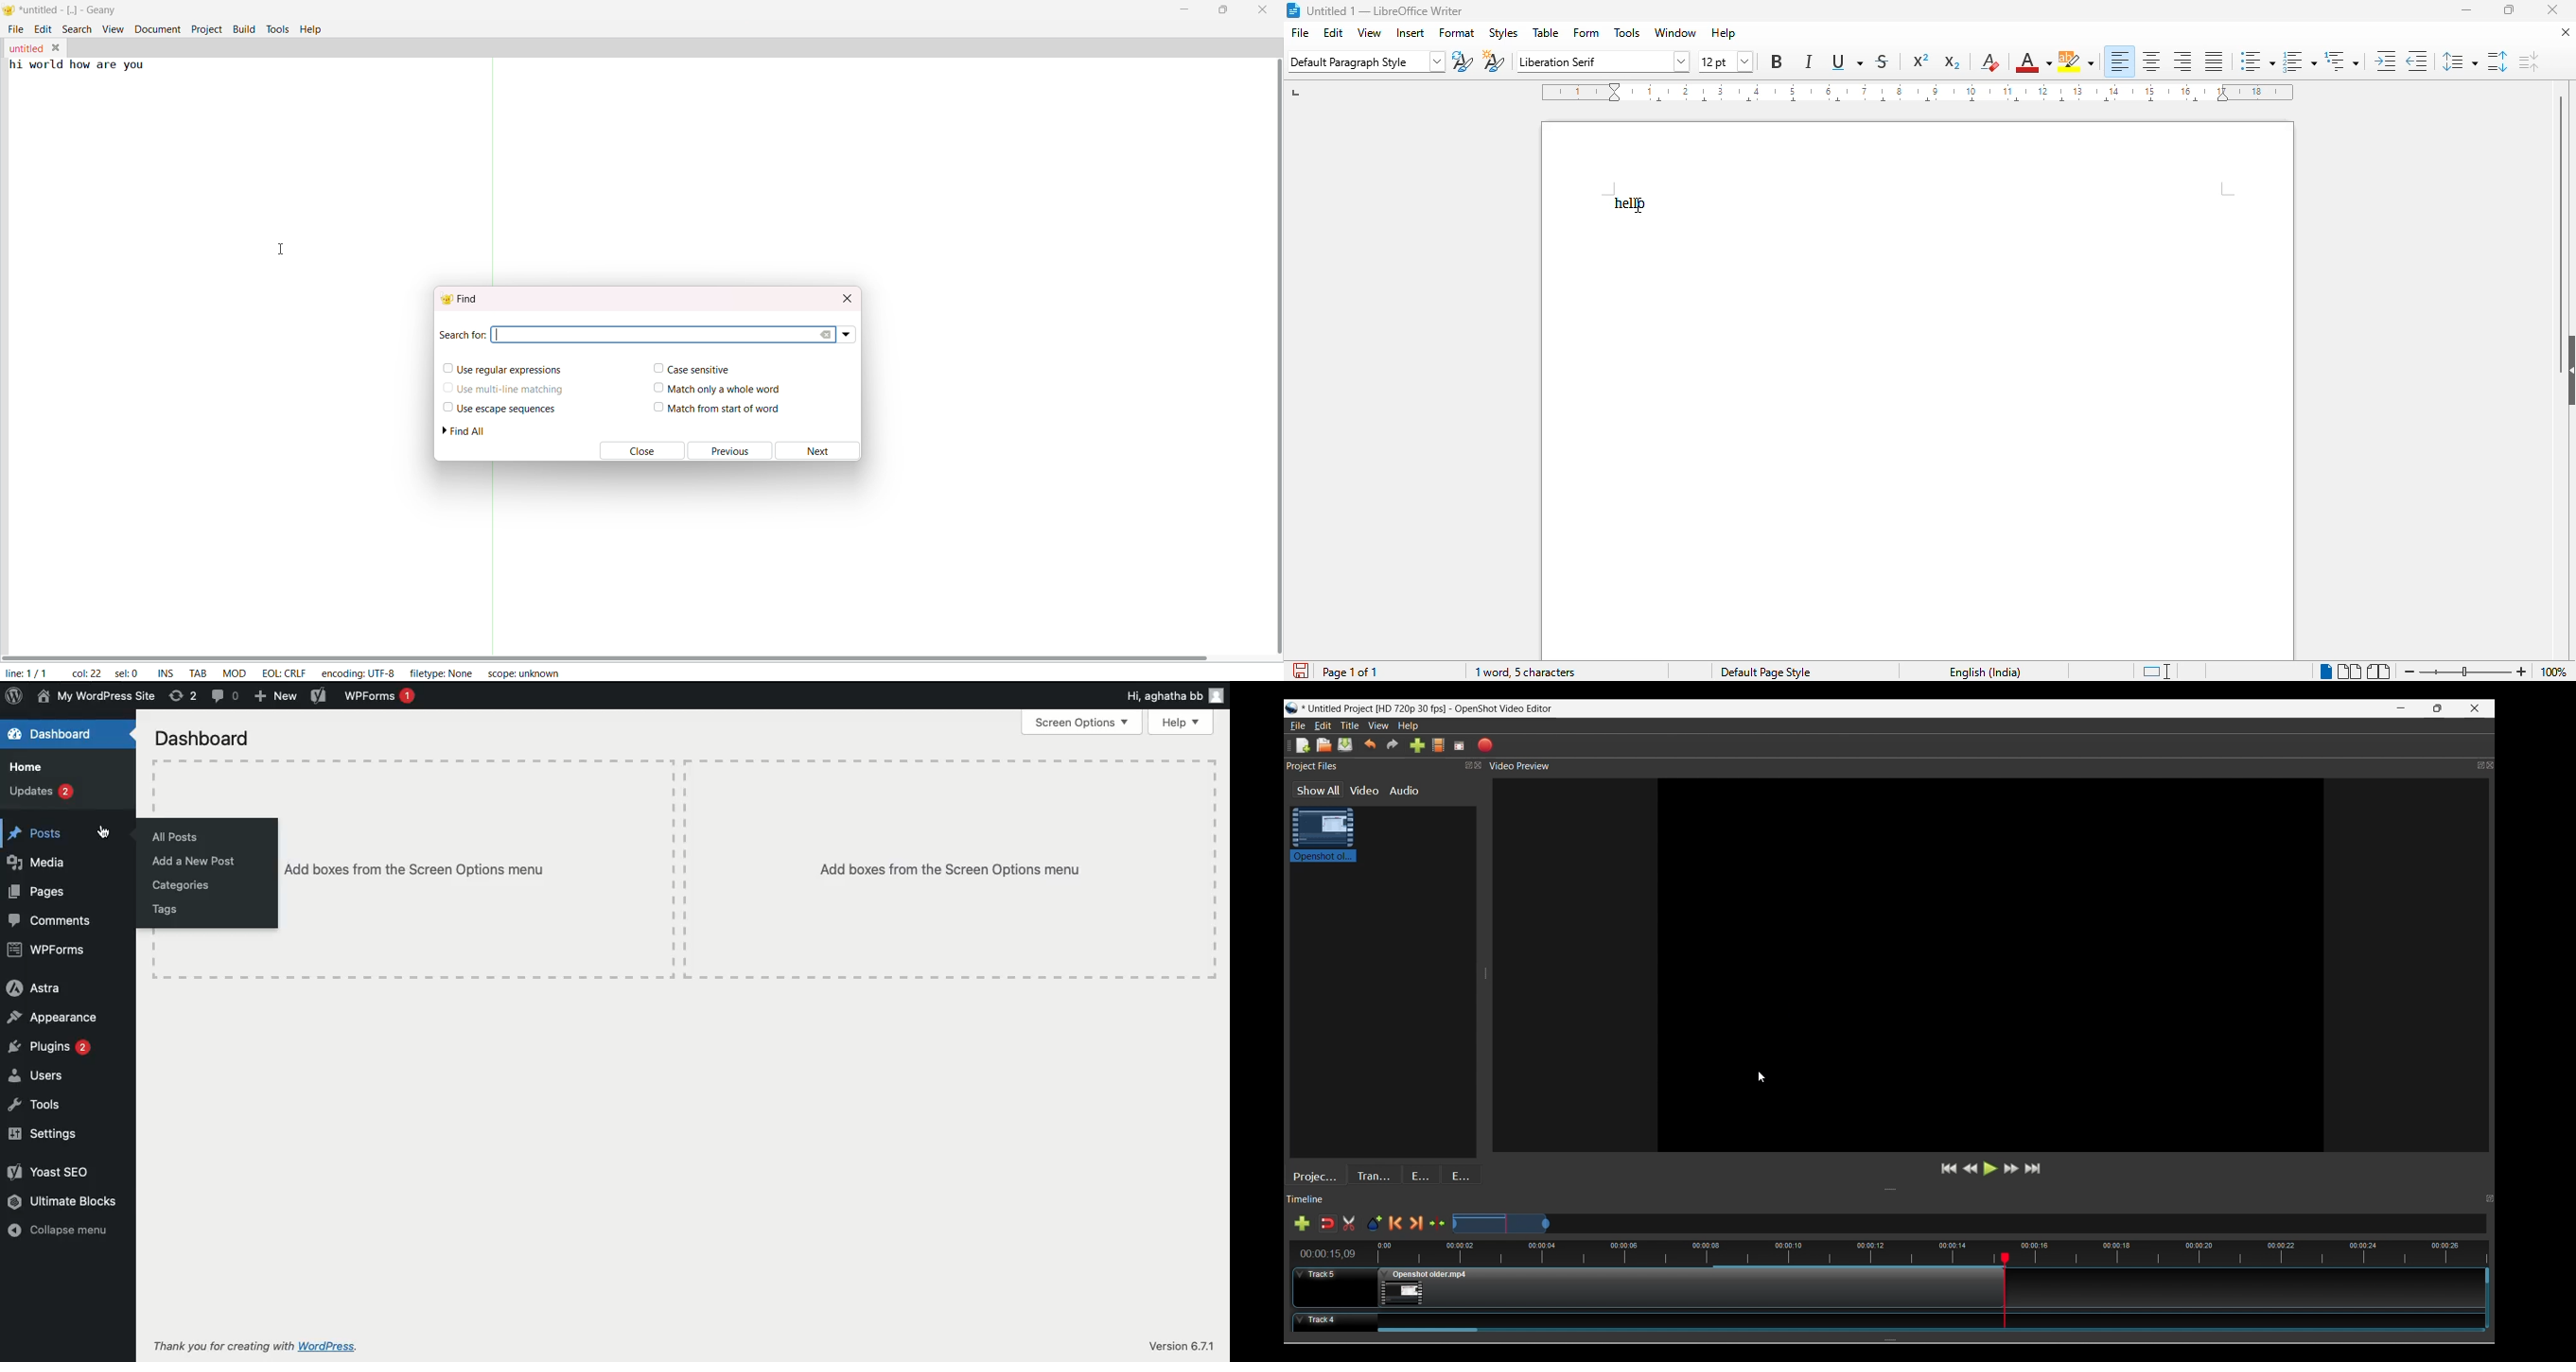 The height and width of the screenshot is (1372, 2576). Describe the element at coordinates (1878, 1202) in the screenshot. I see `Timeline Panel` at that location.